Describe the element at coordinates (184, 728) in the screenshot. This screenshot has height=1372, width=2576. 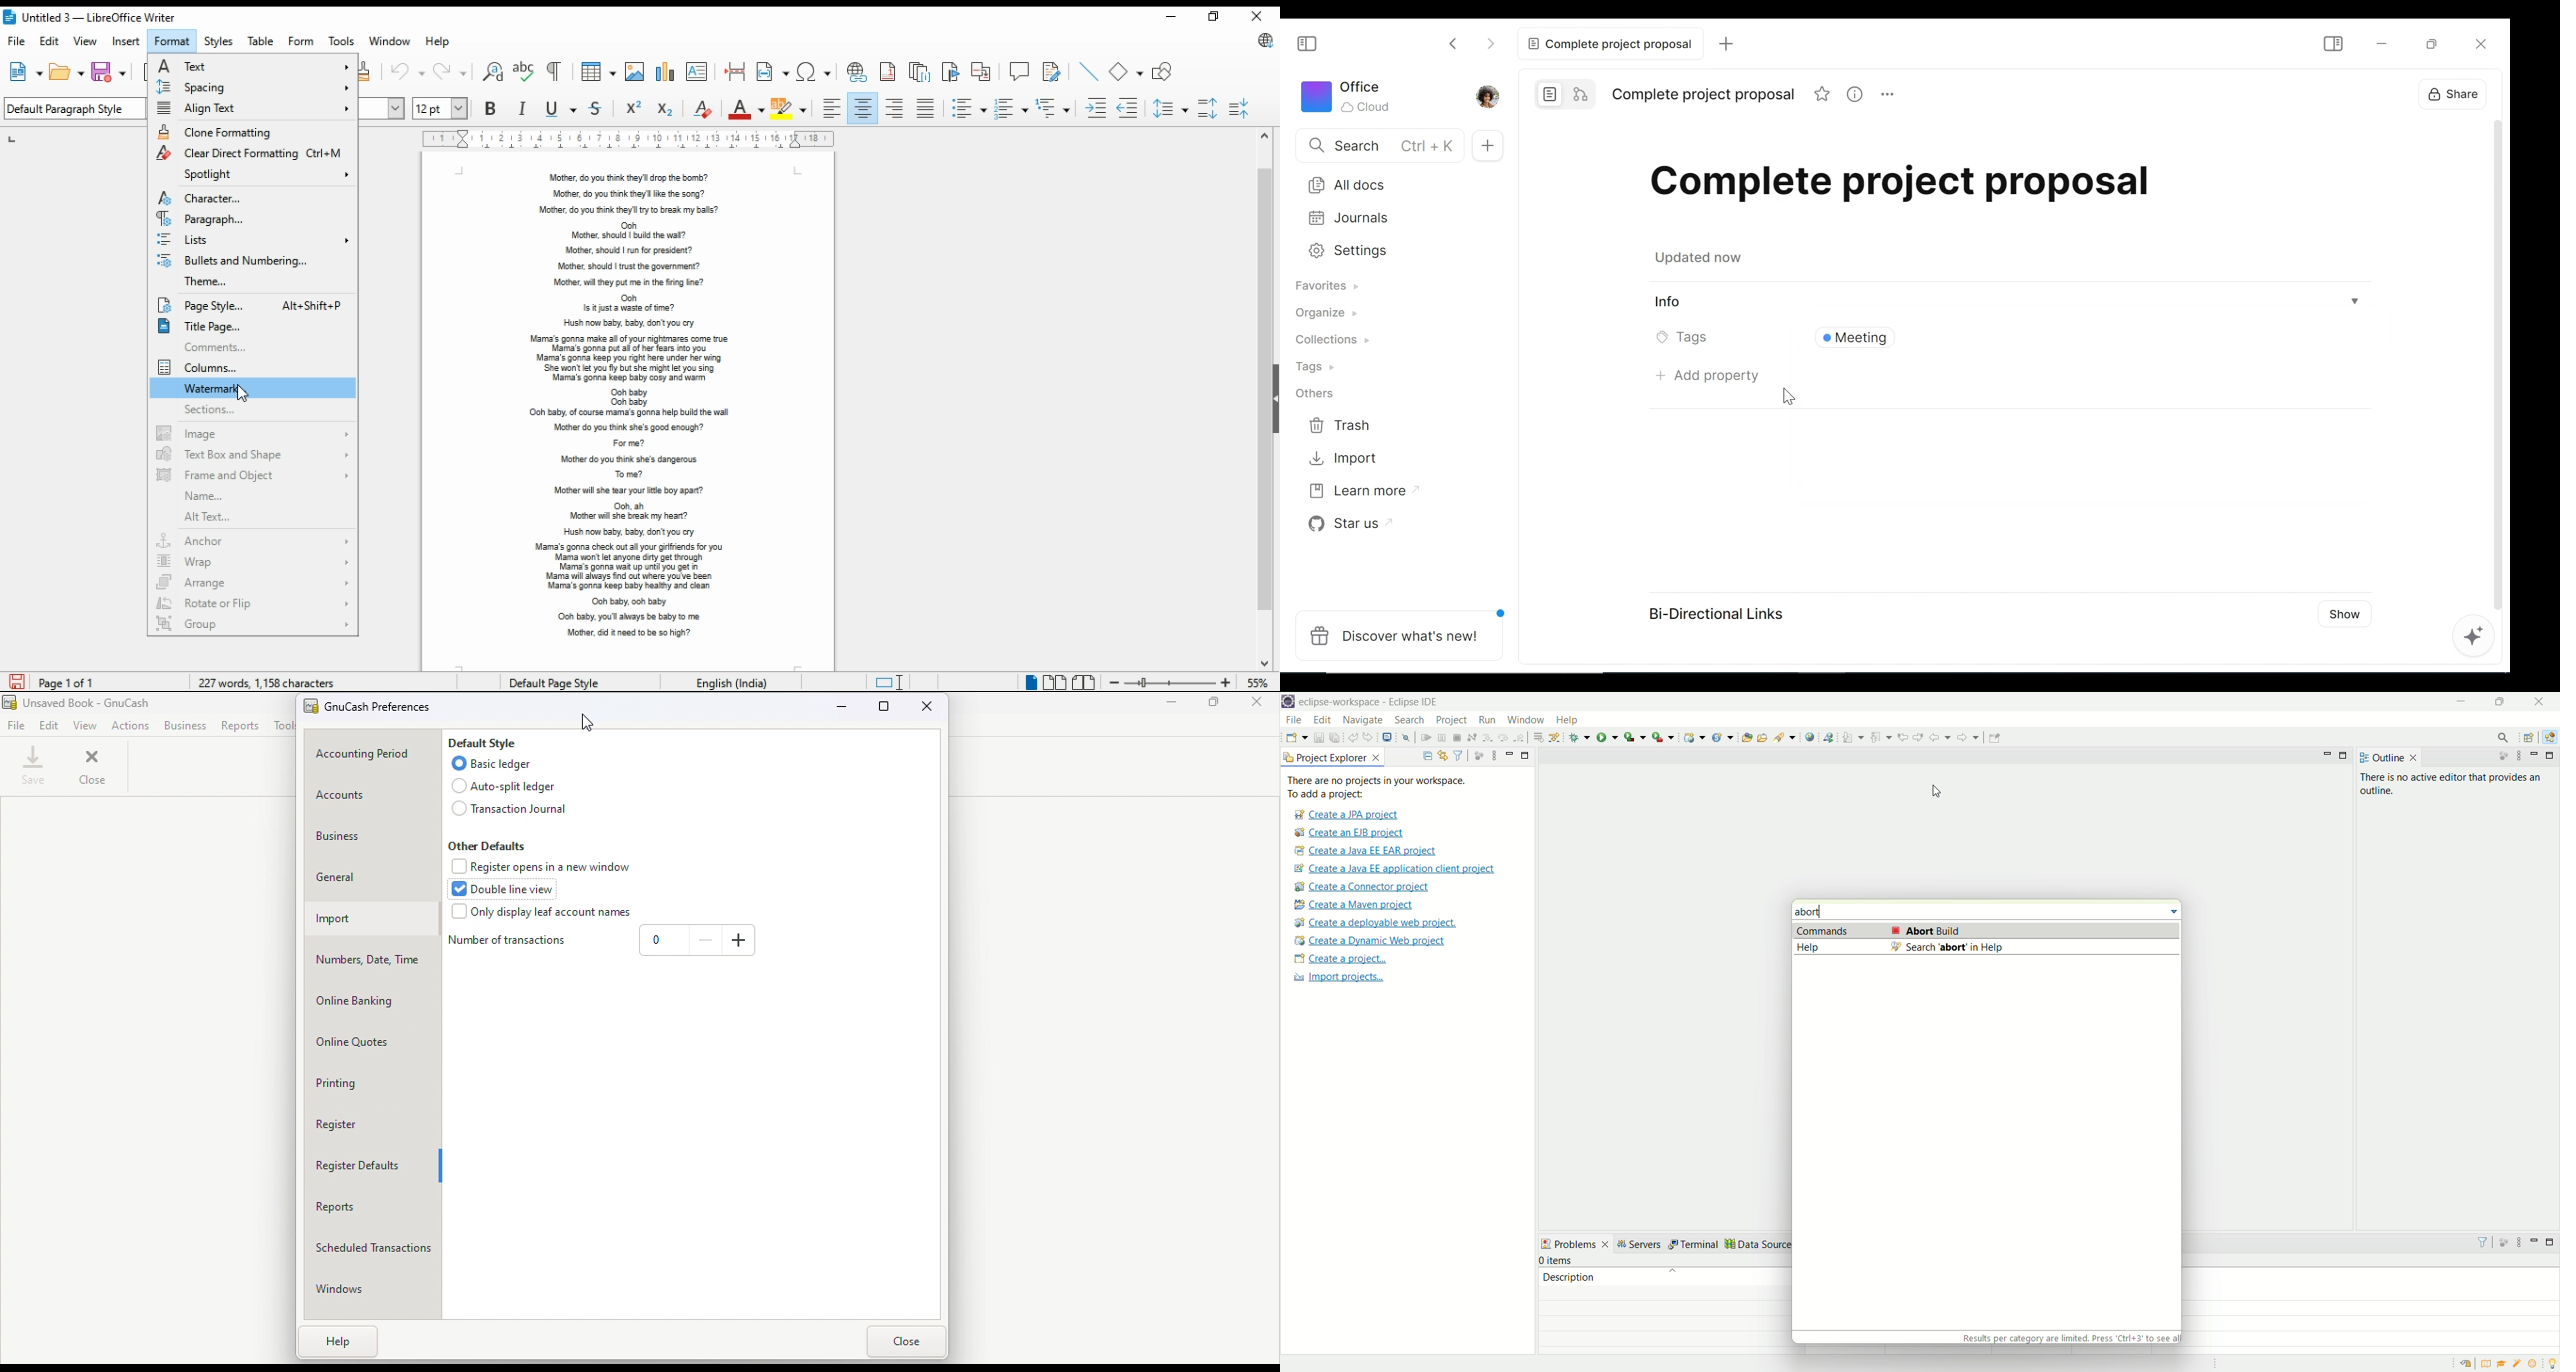
I see `Business` at that location.